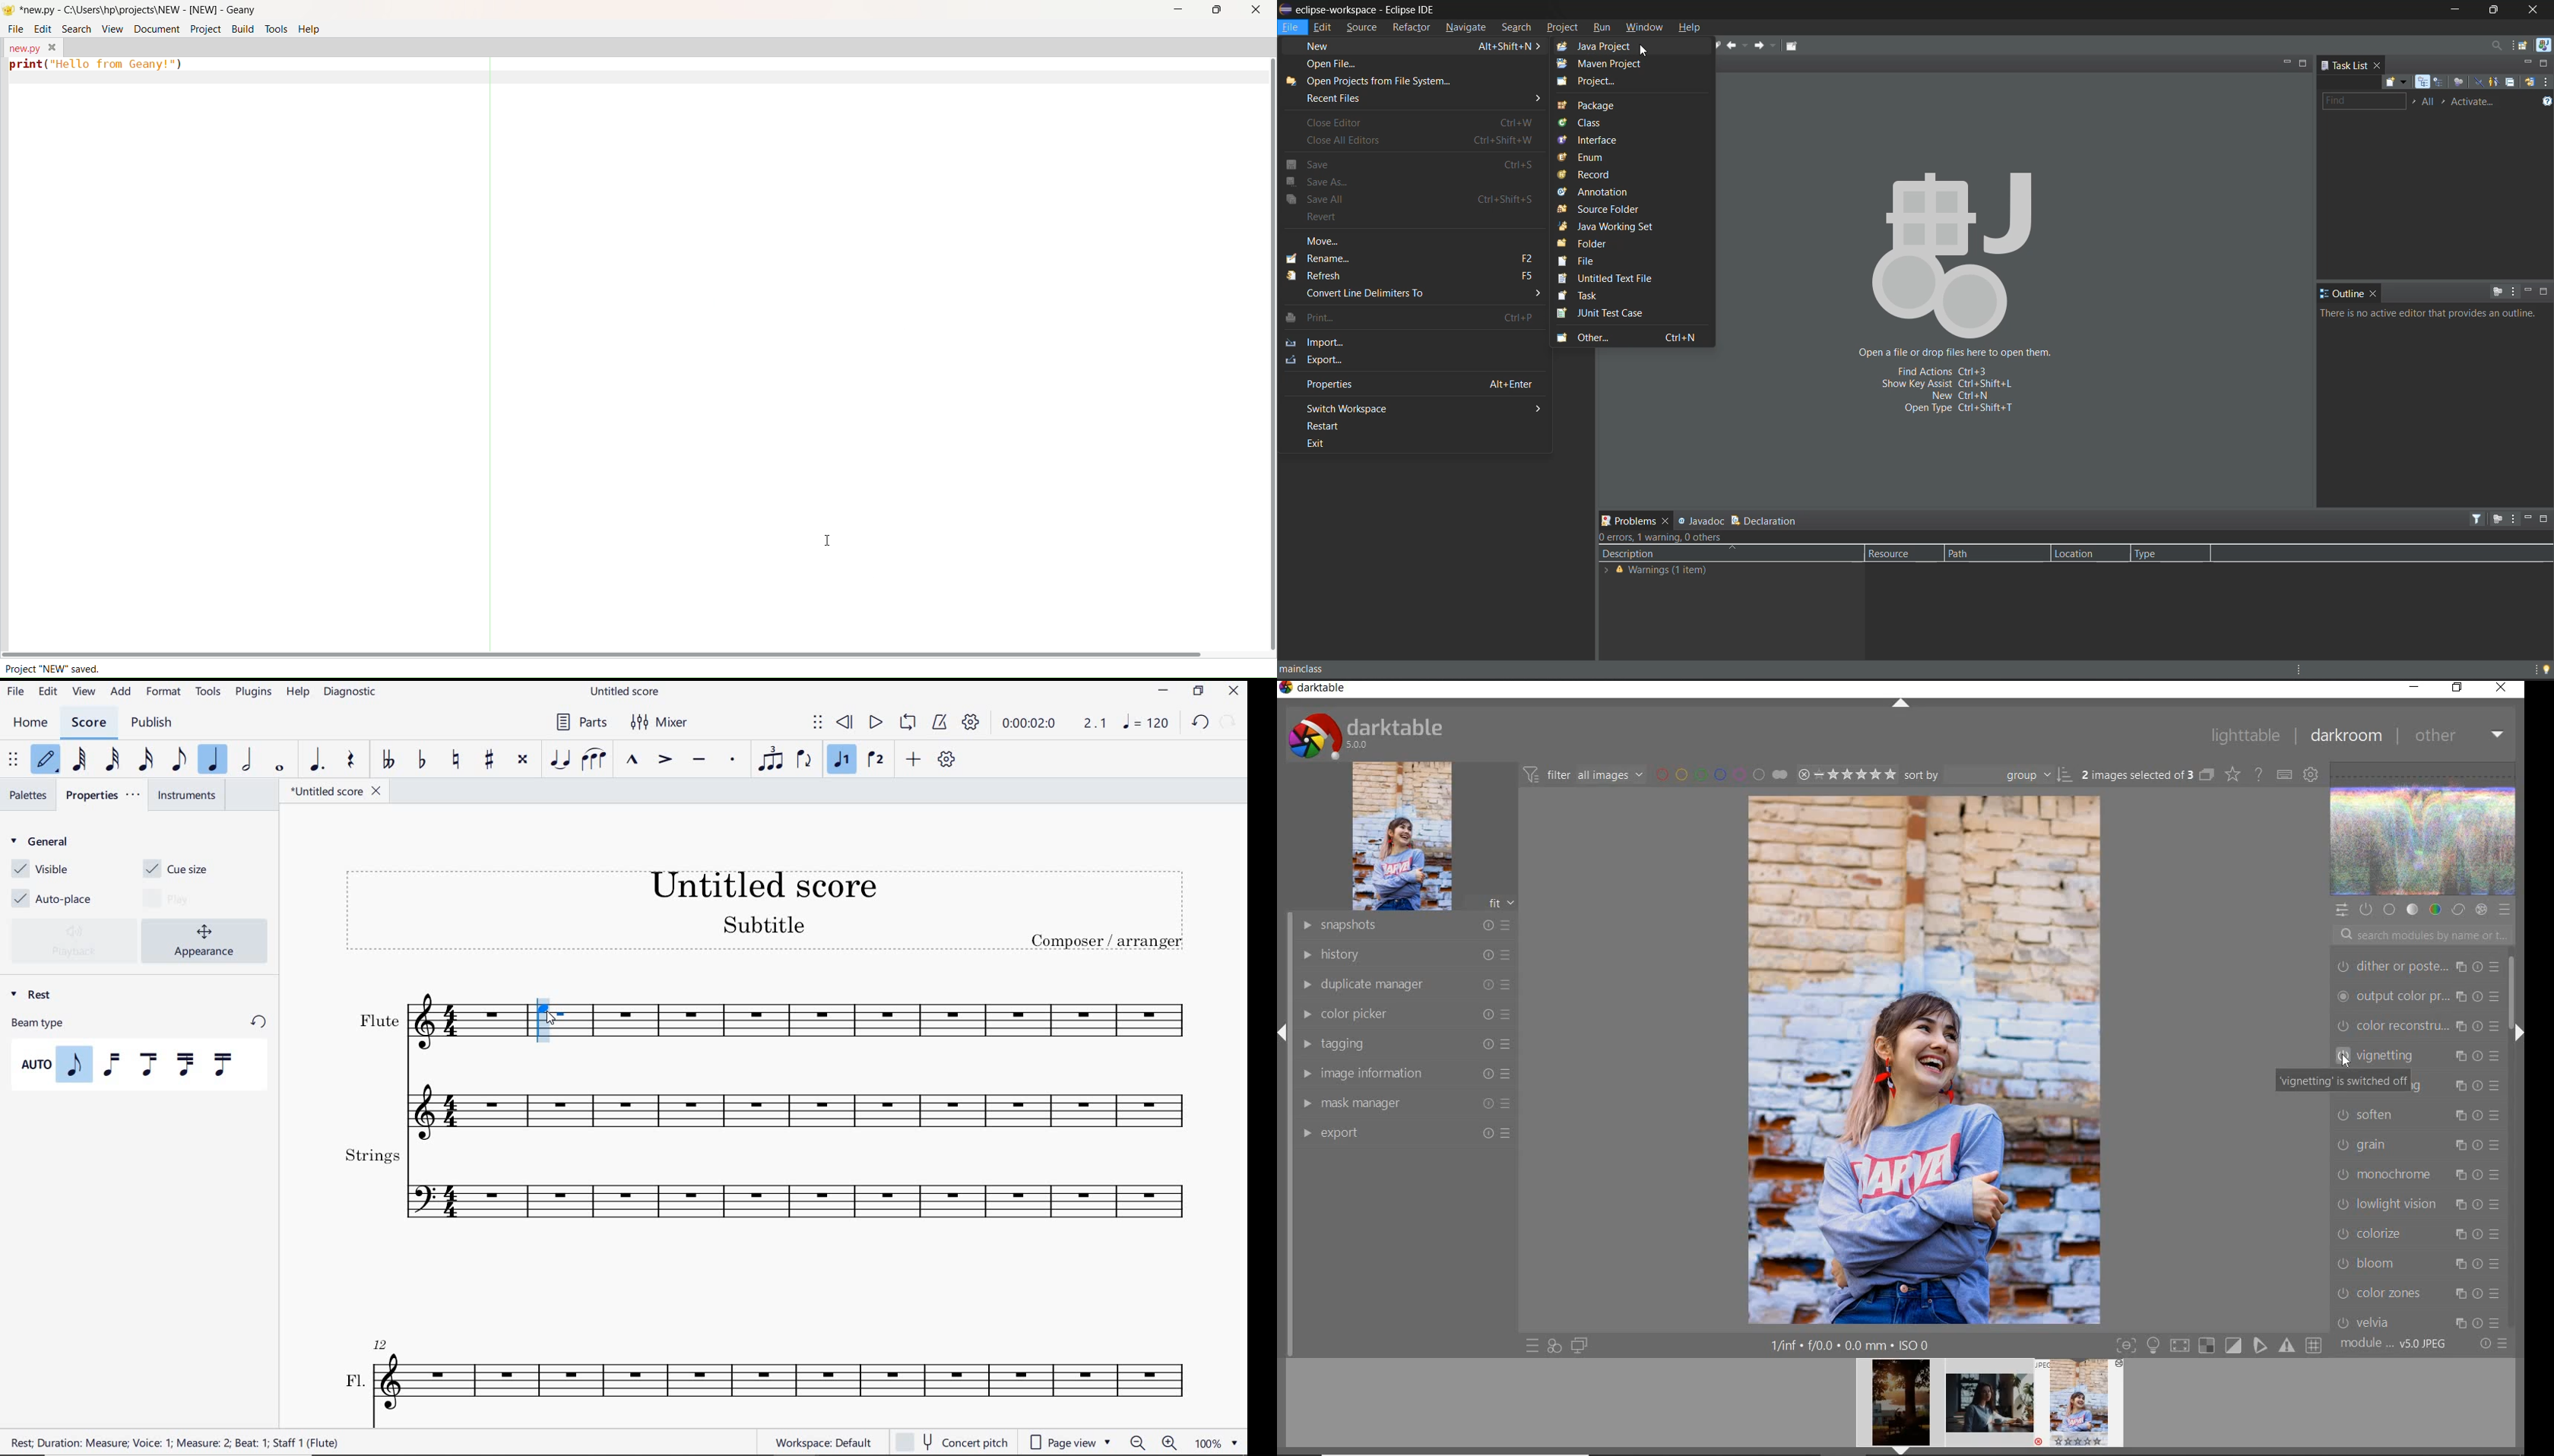  What do you see at coordinates (2527, 517) in the screenshot?
I see `minimize` at bounding box center [2527, 517].